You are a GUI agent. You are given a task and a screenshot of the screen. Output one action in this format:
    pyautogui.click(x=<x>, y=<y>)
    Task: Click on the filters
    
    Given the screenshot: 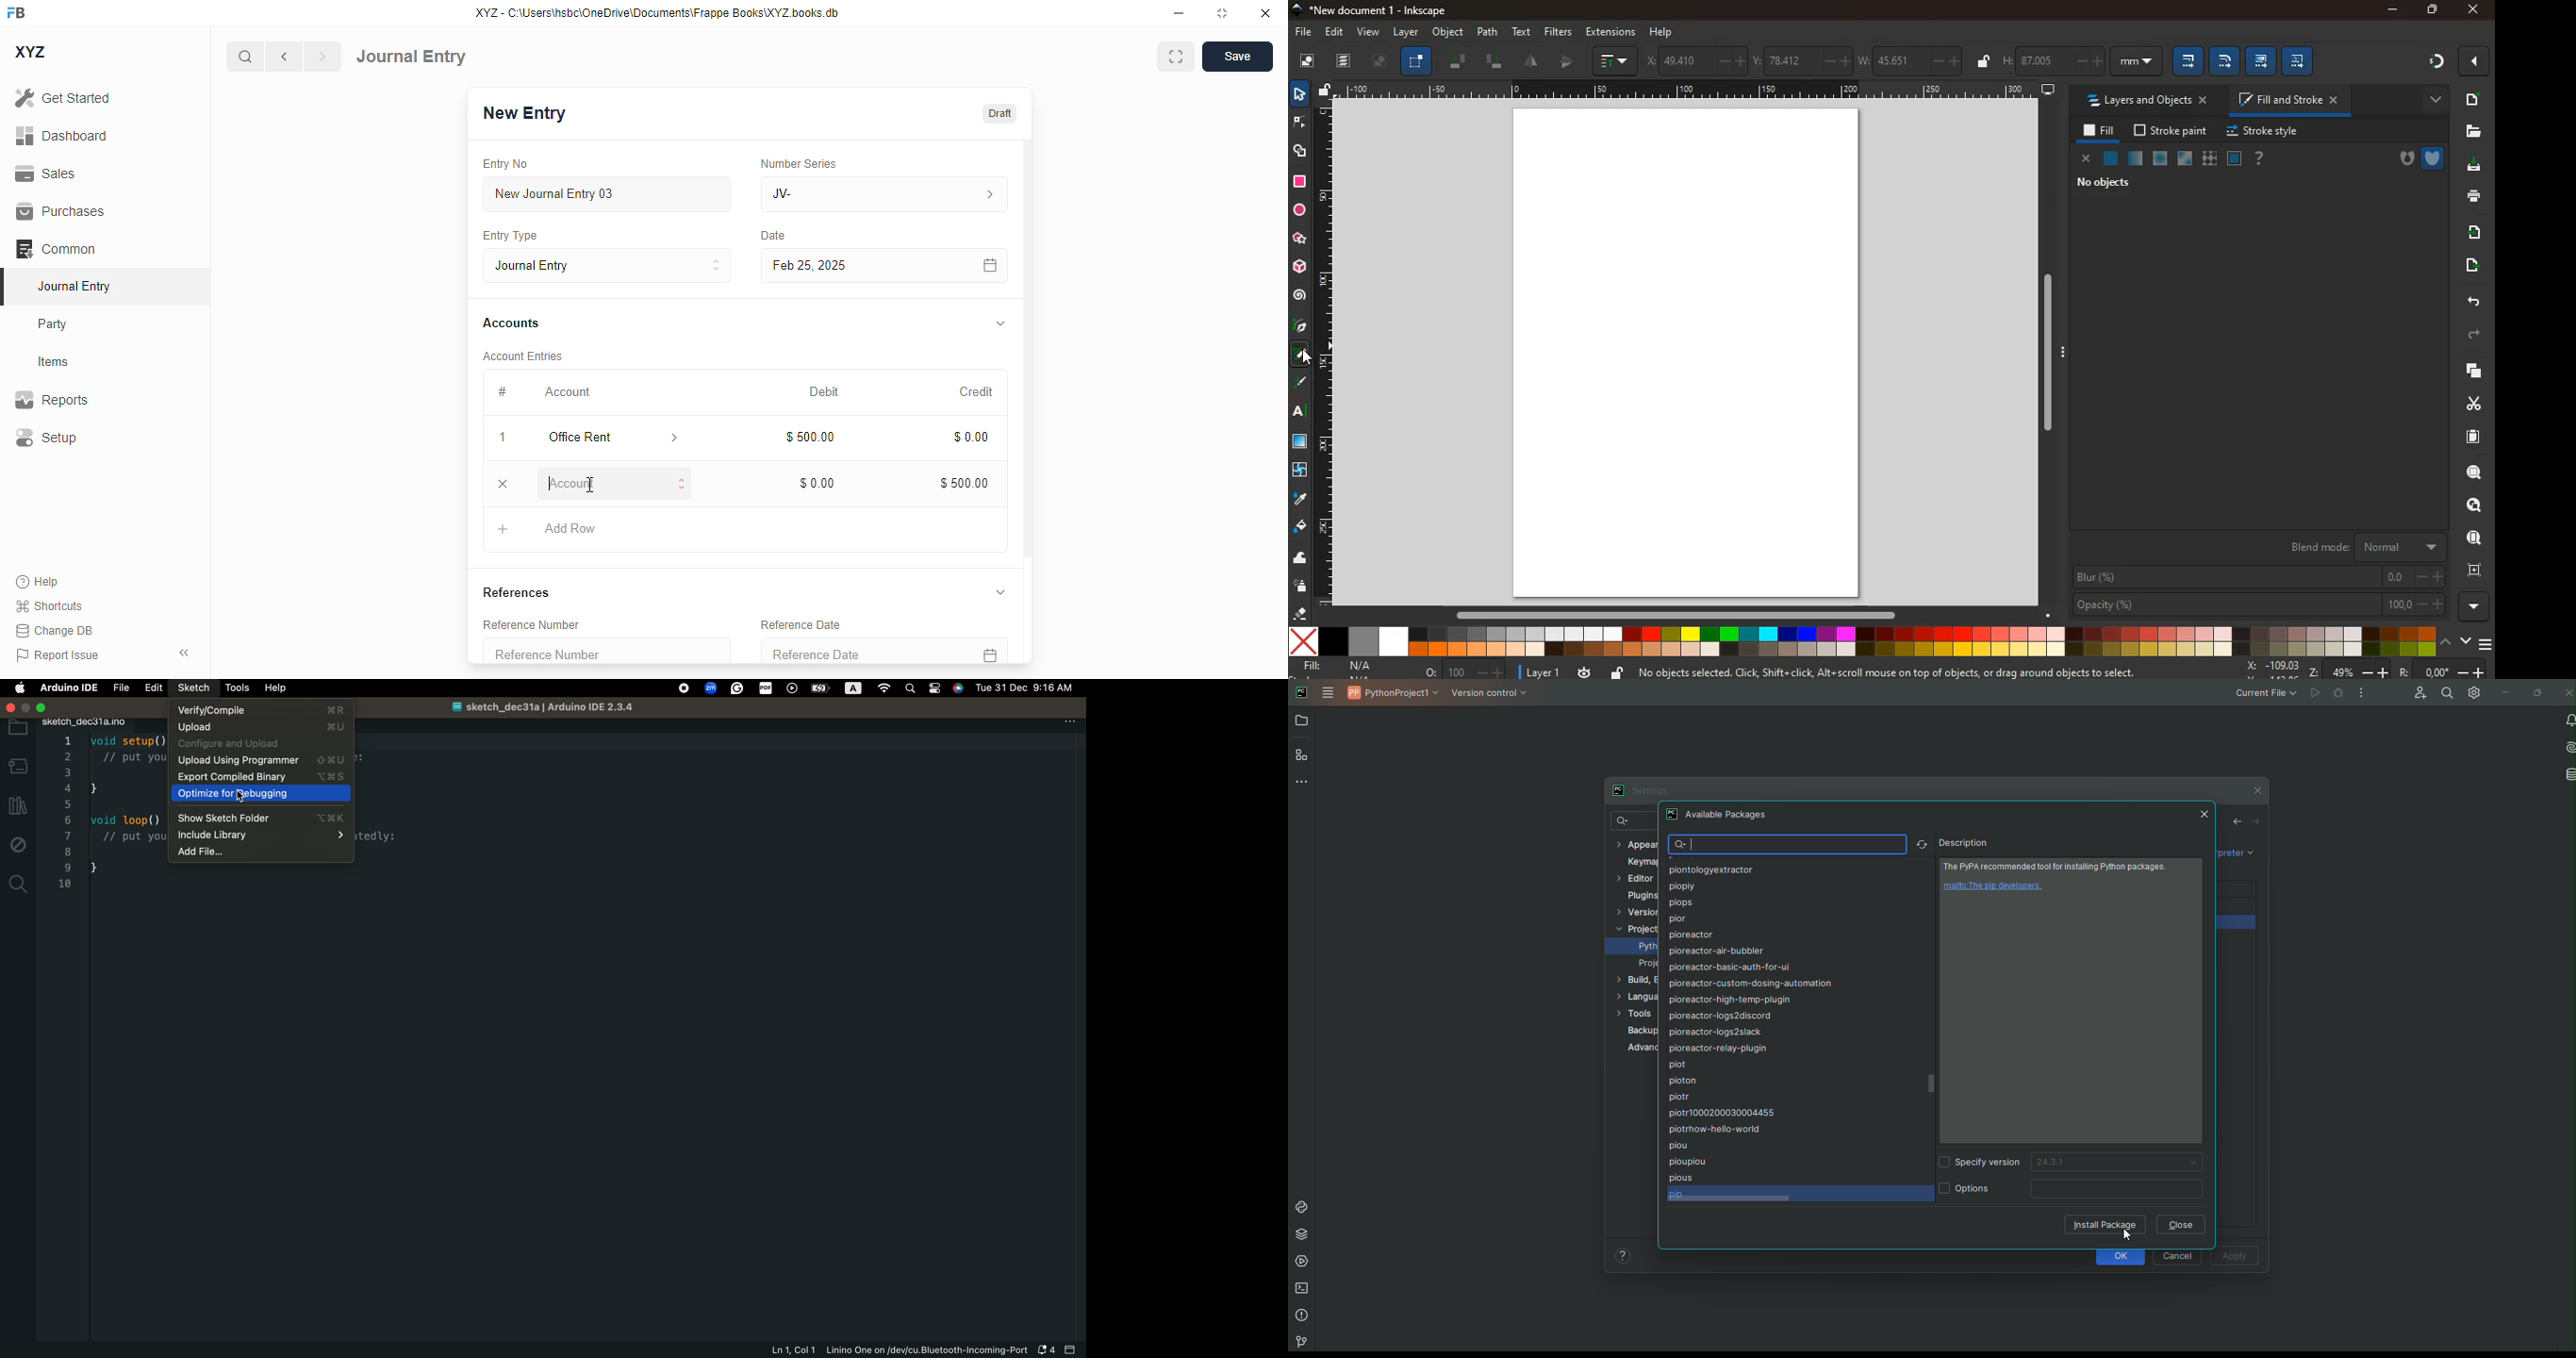 What is the action you would take?
    pyautogui.click(x=1558, y=32)
    